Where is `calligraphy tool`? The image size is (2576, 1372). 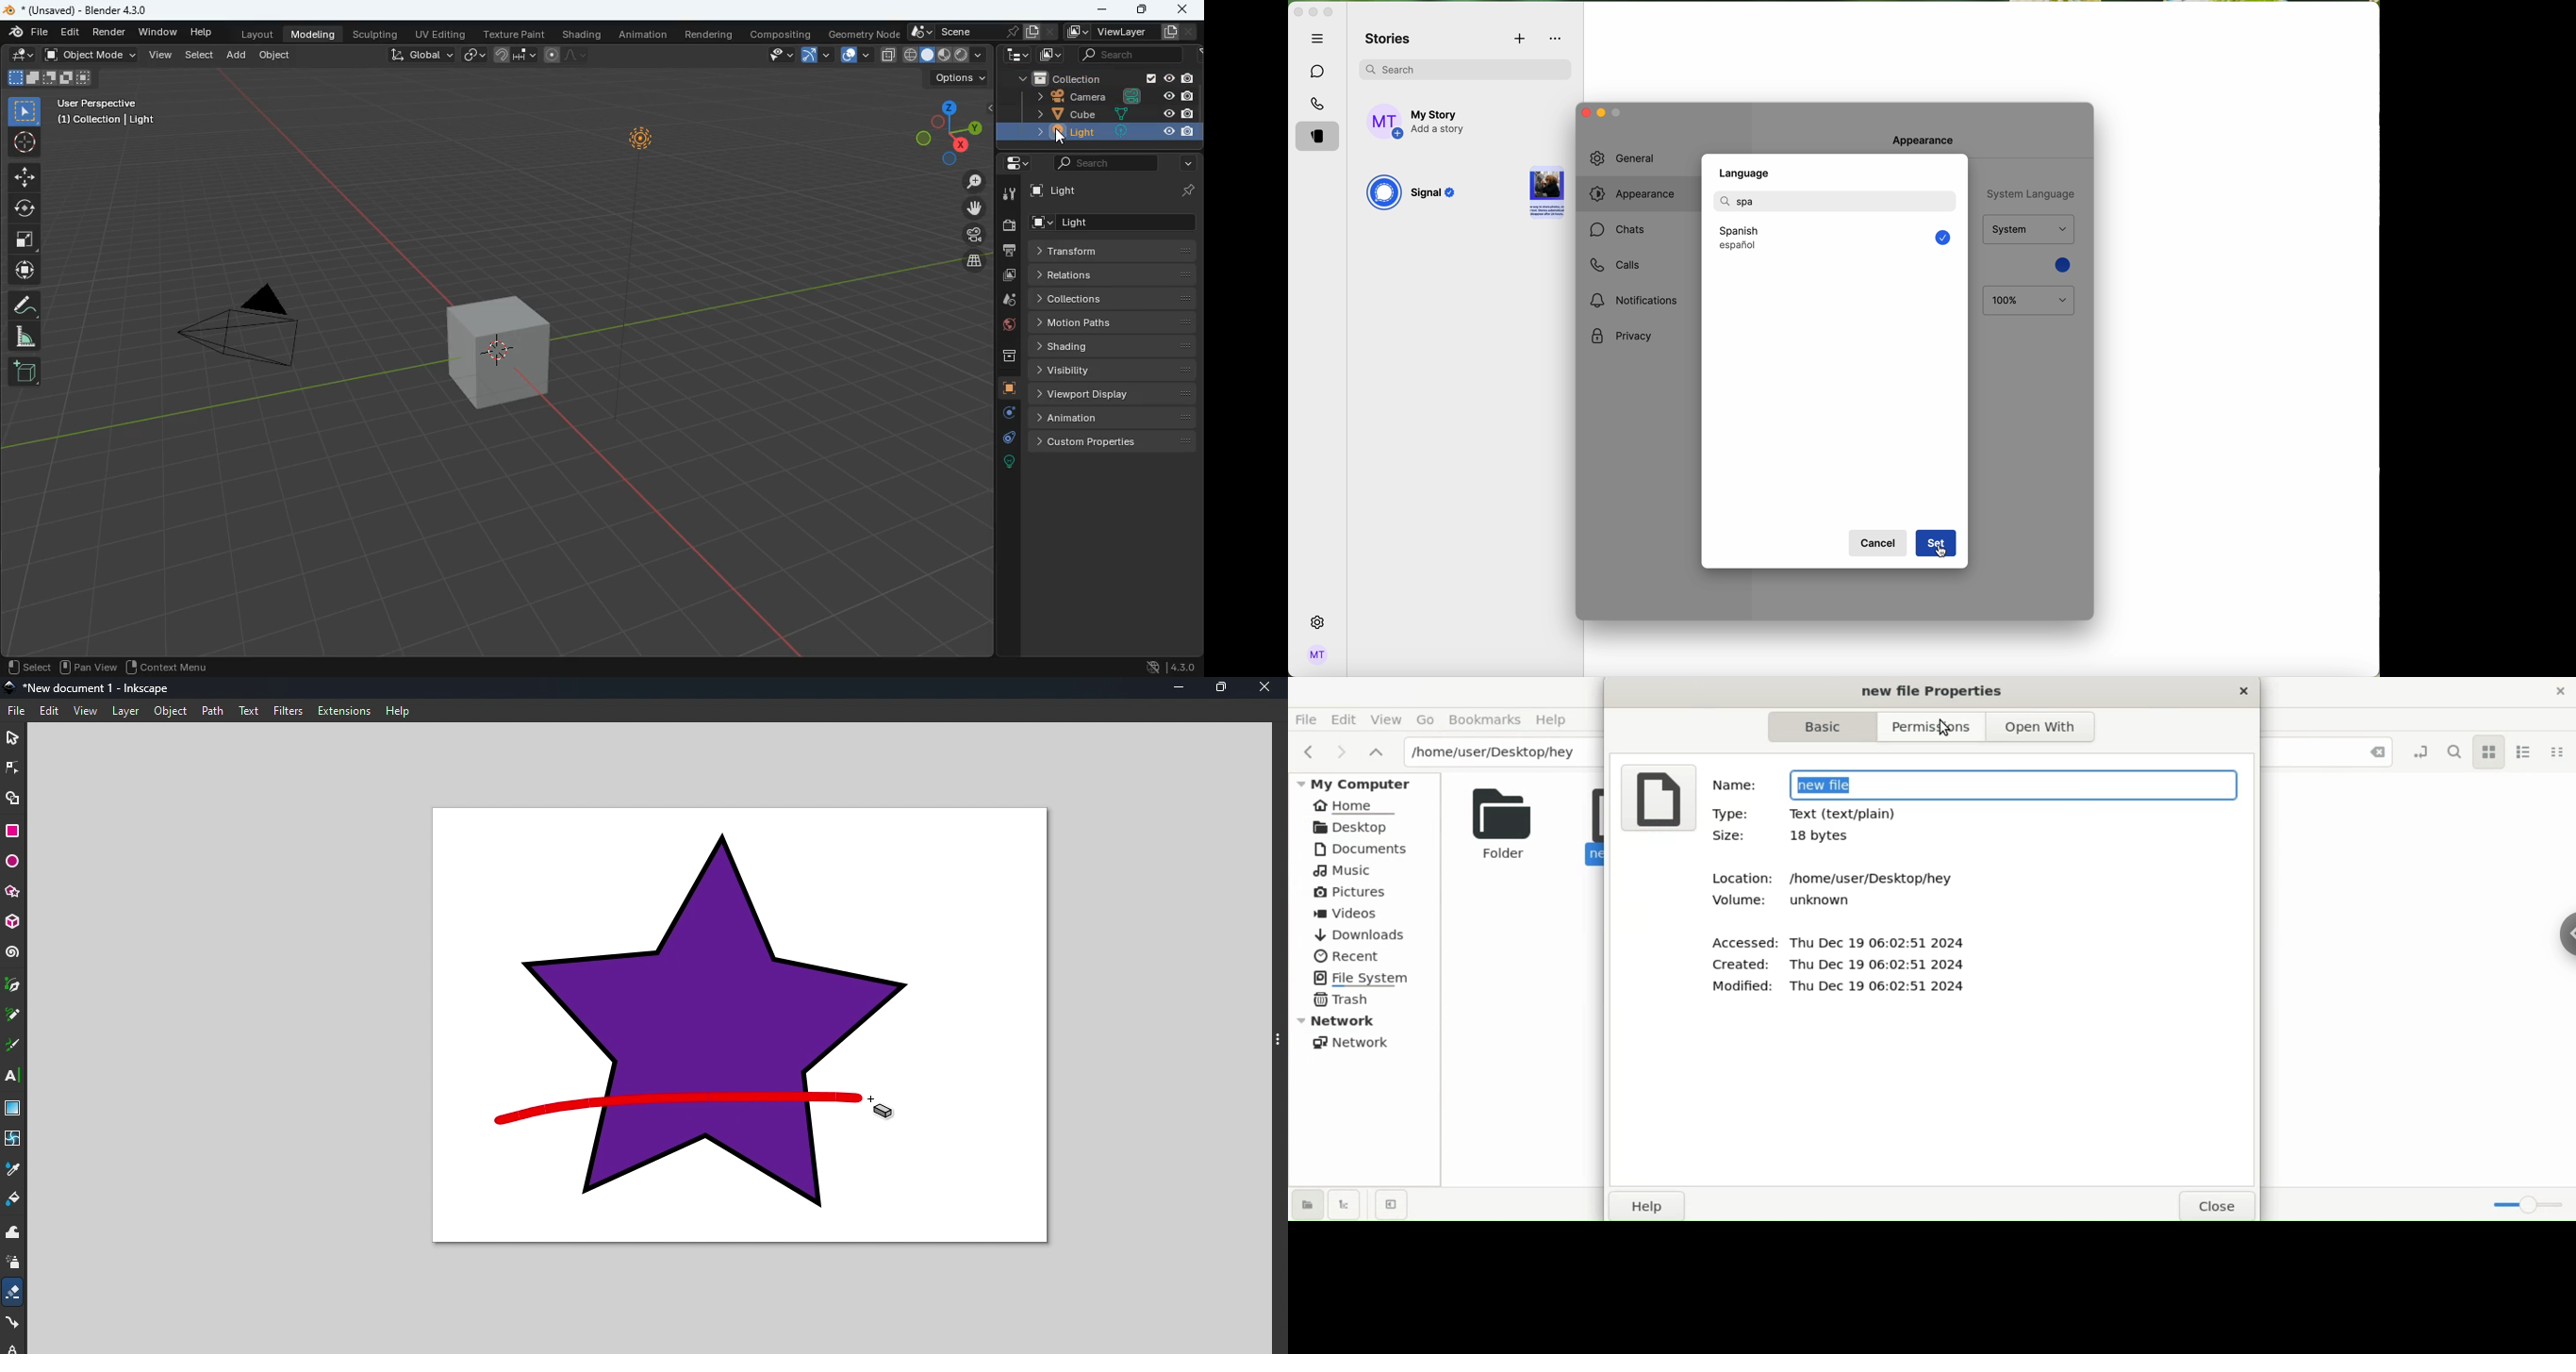 calligraphy tool is located at coordinates (13, 1046).